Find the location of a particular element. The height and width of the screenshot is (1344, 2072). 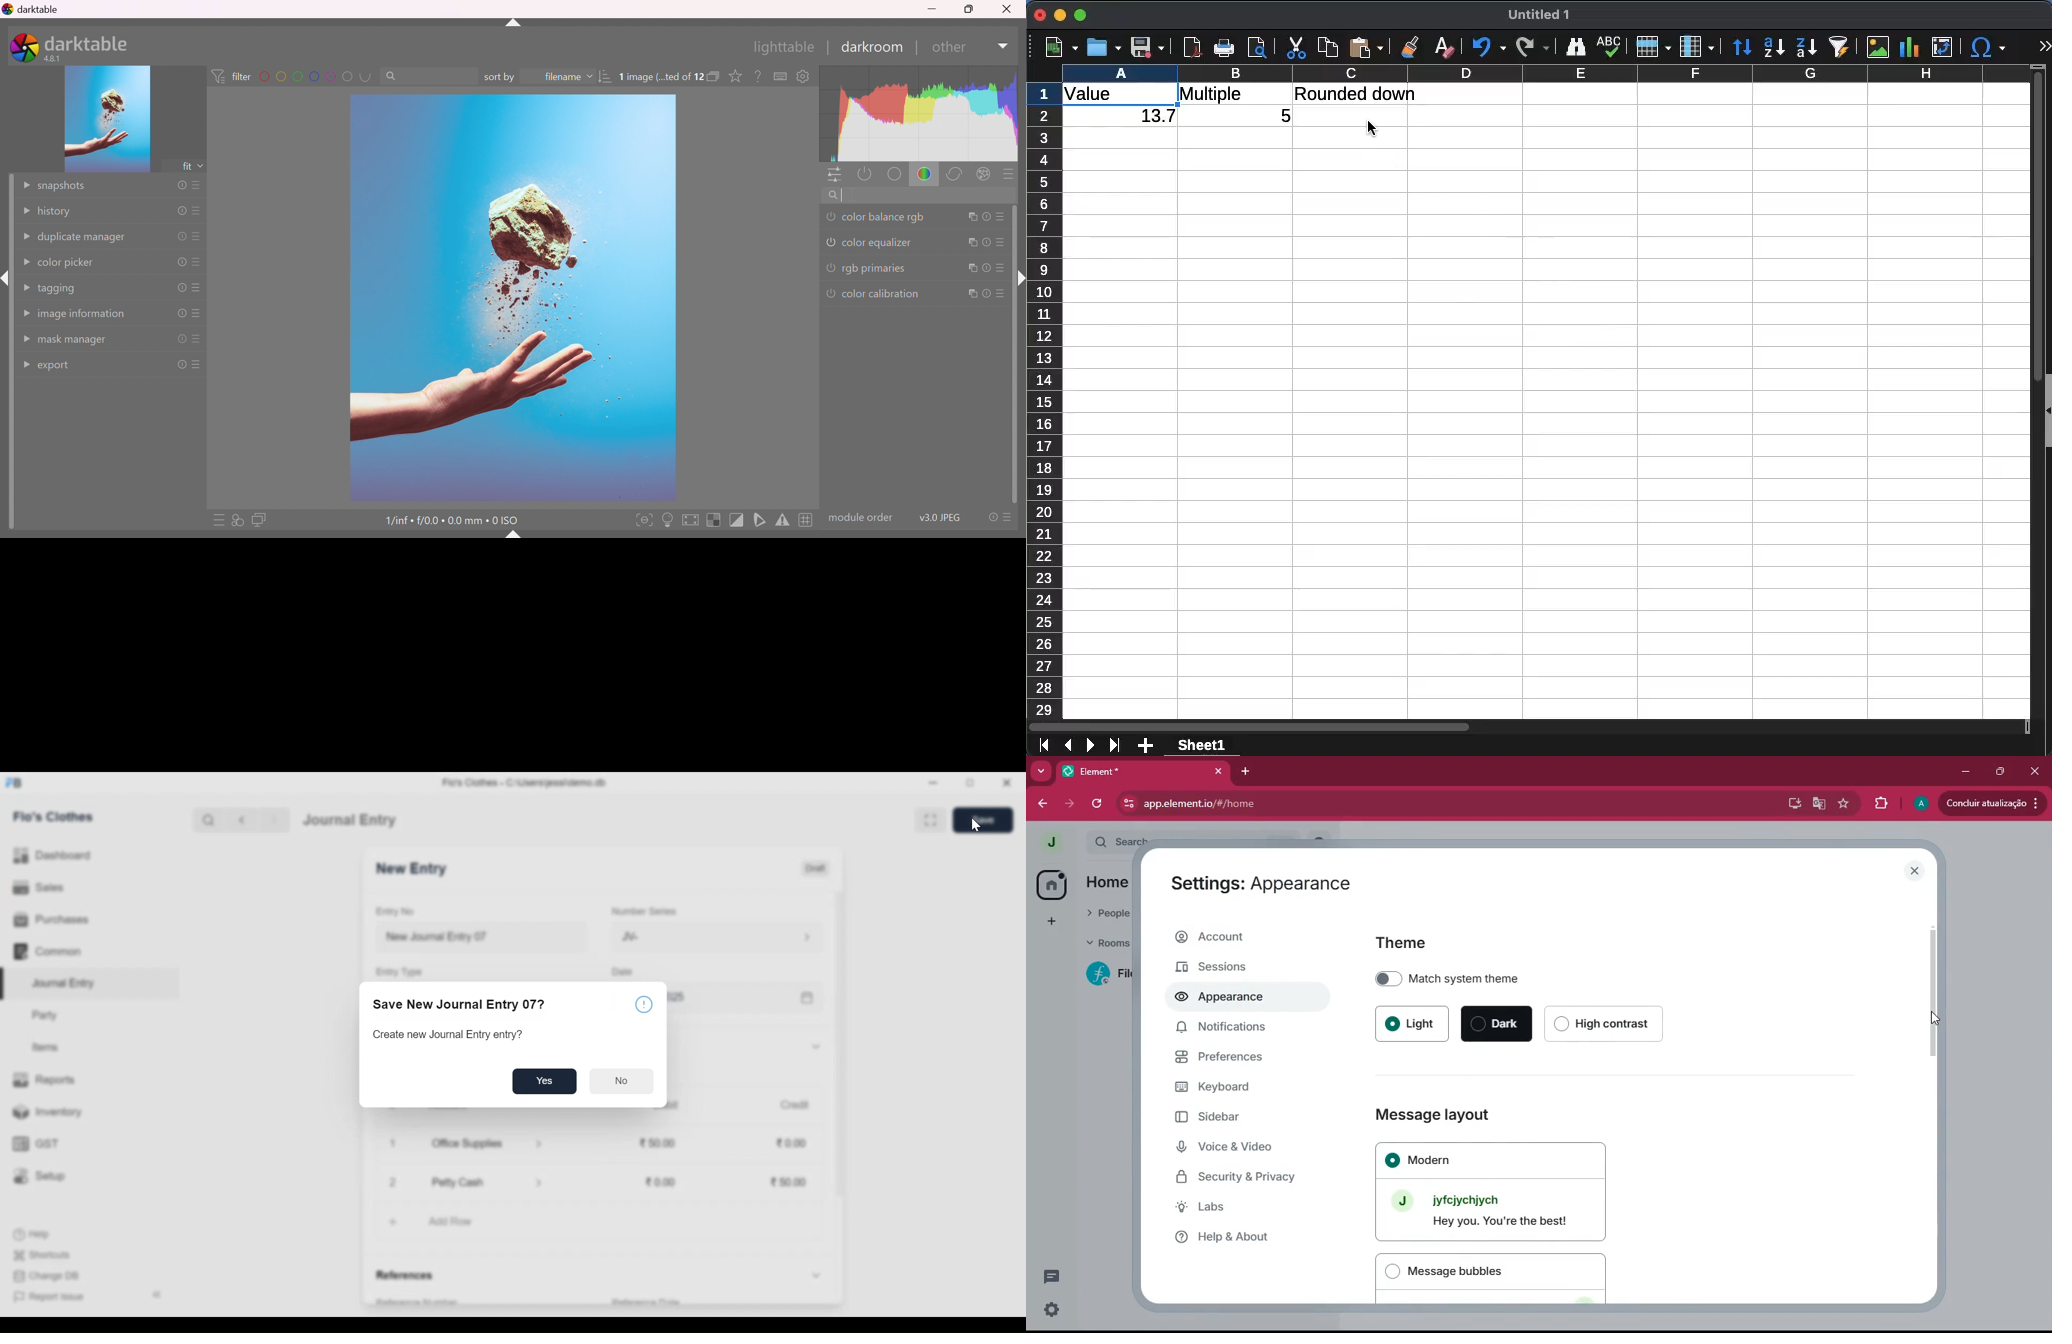

sheet 1 is located at coordinates (1200, 746).